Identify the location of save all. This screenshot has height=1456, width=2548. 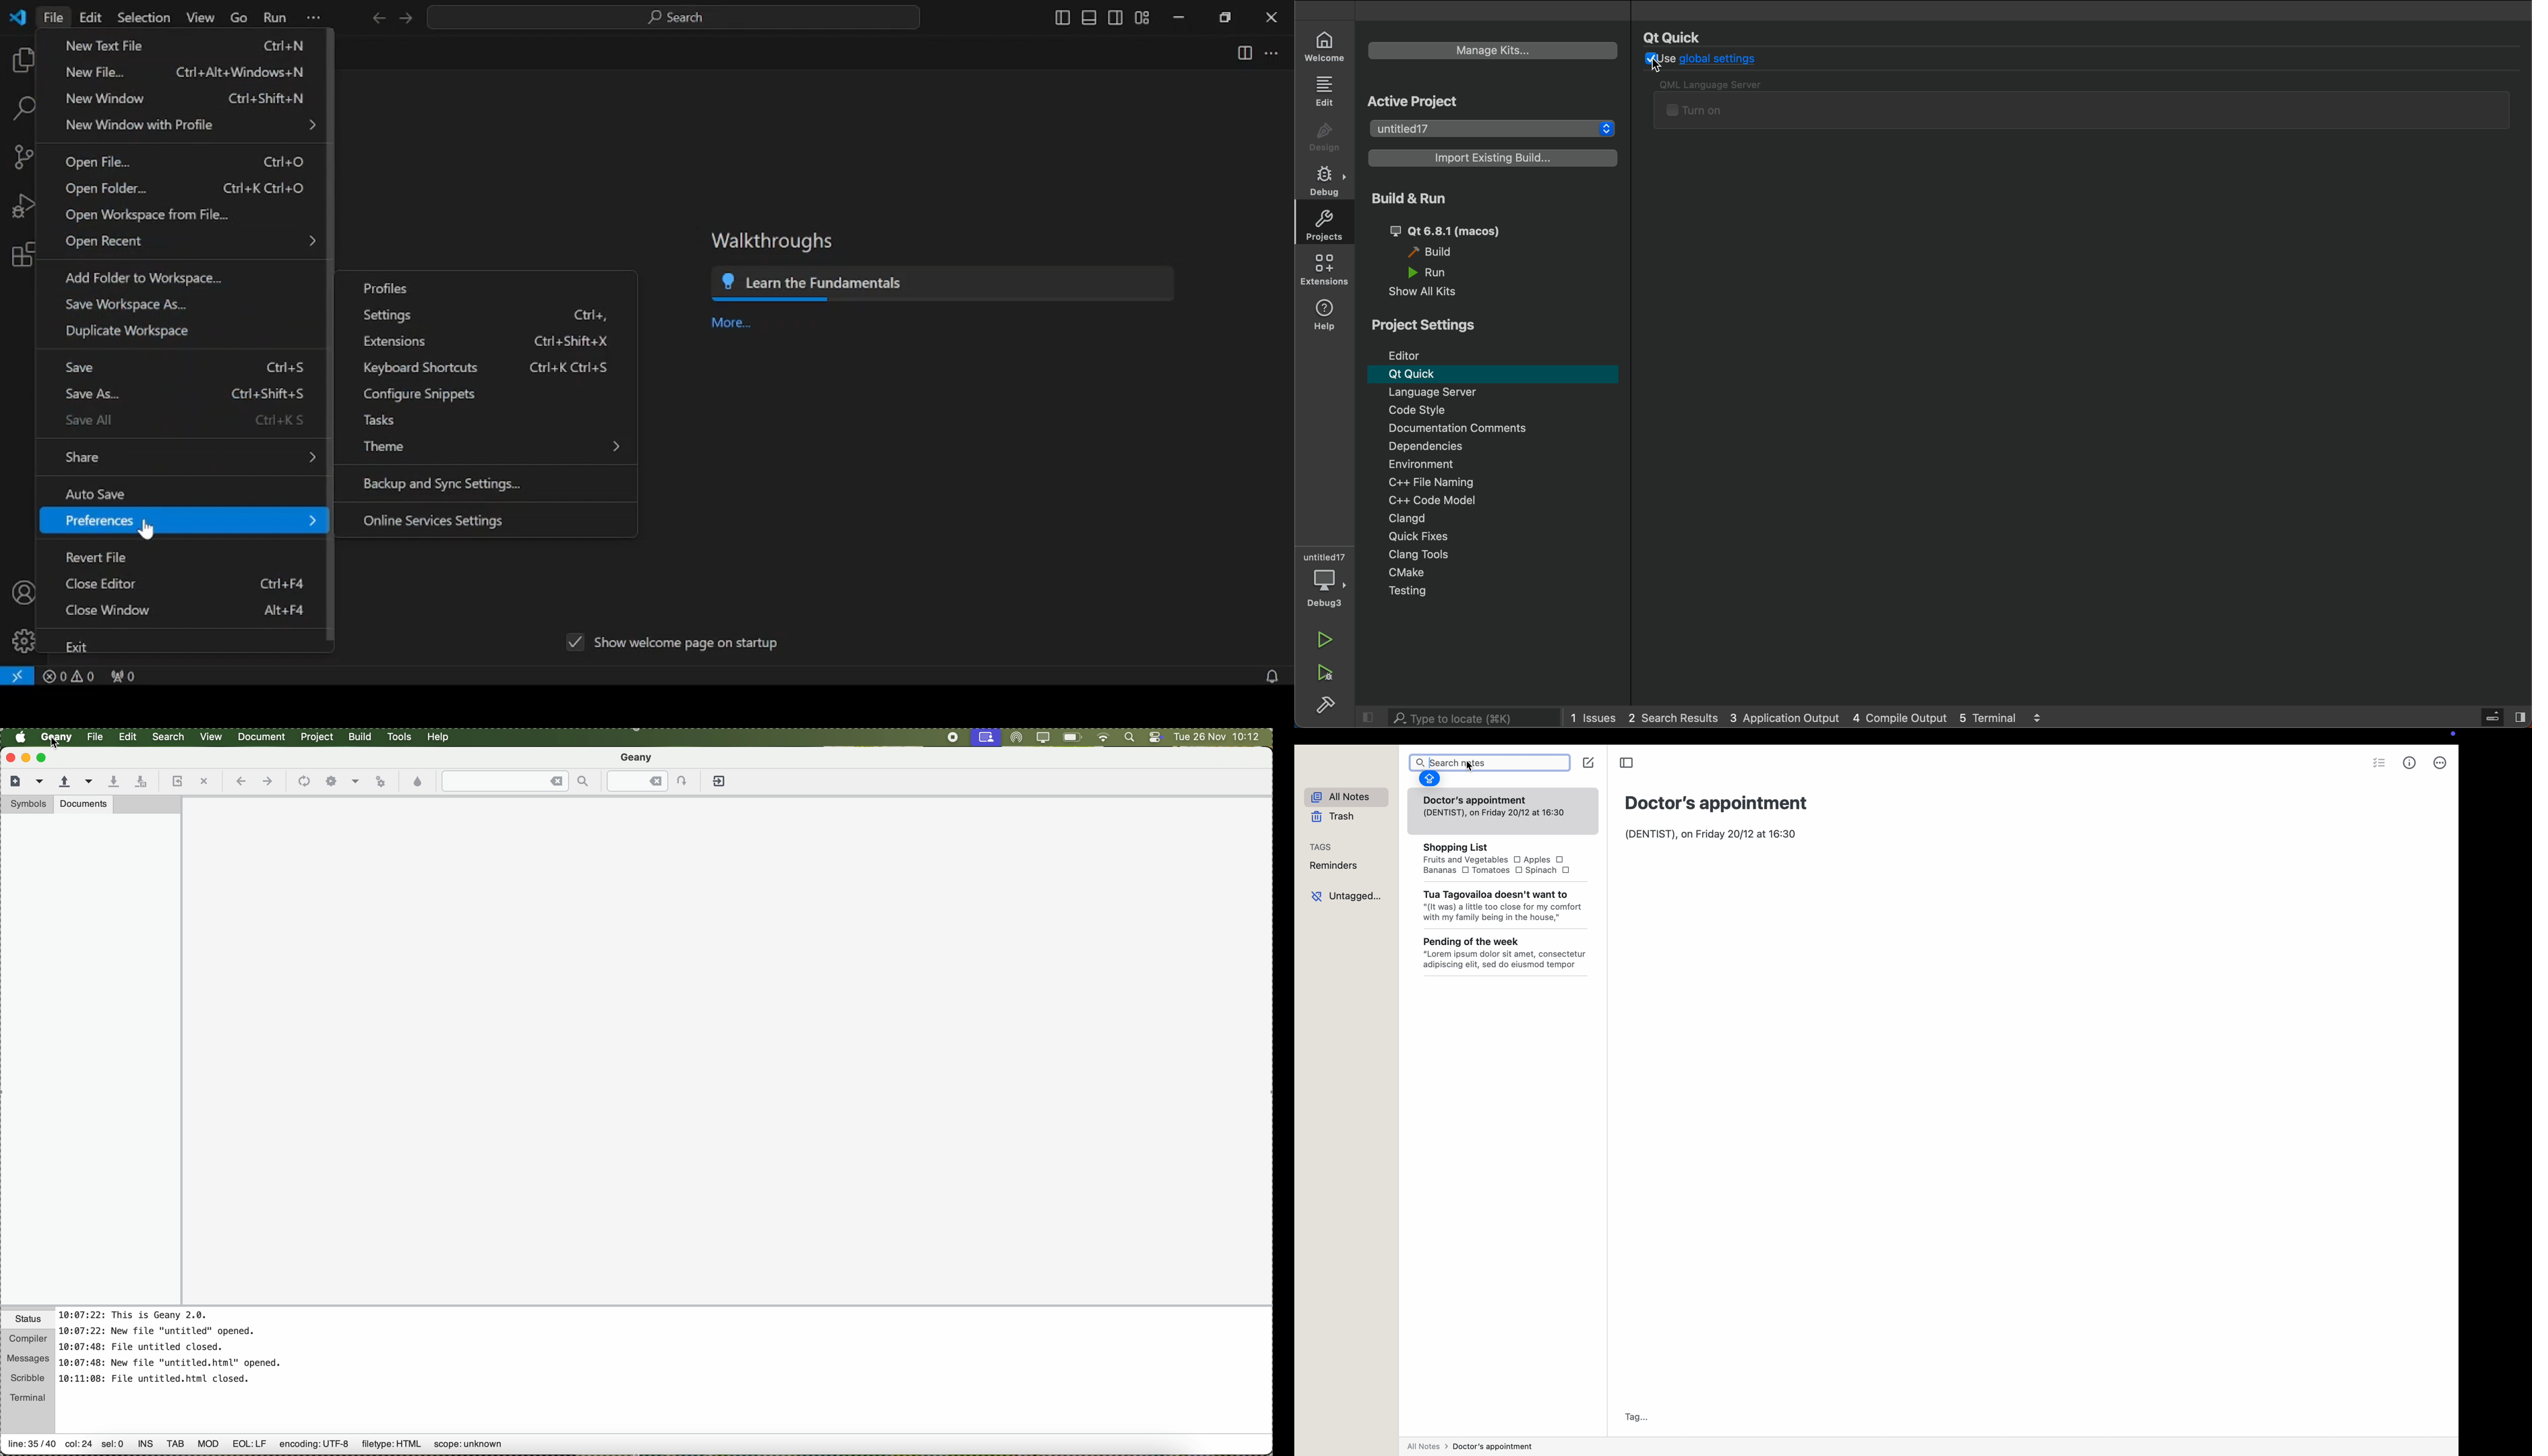
(90, 420).